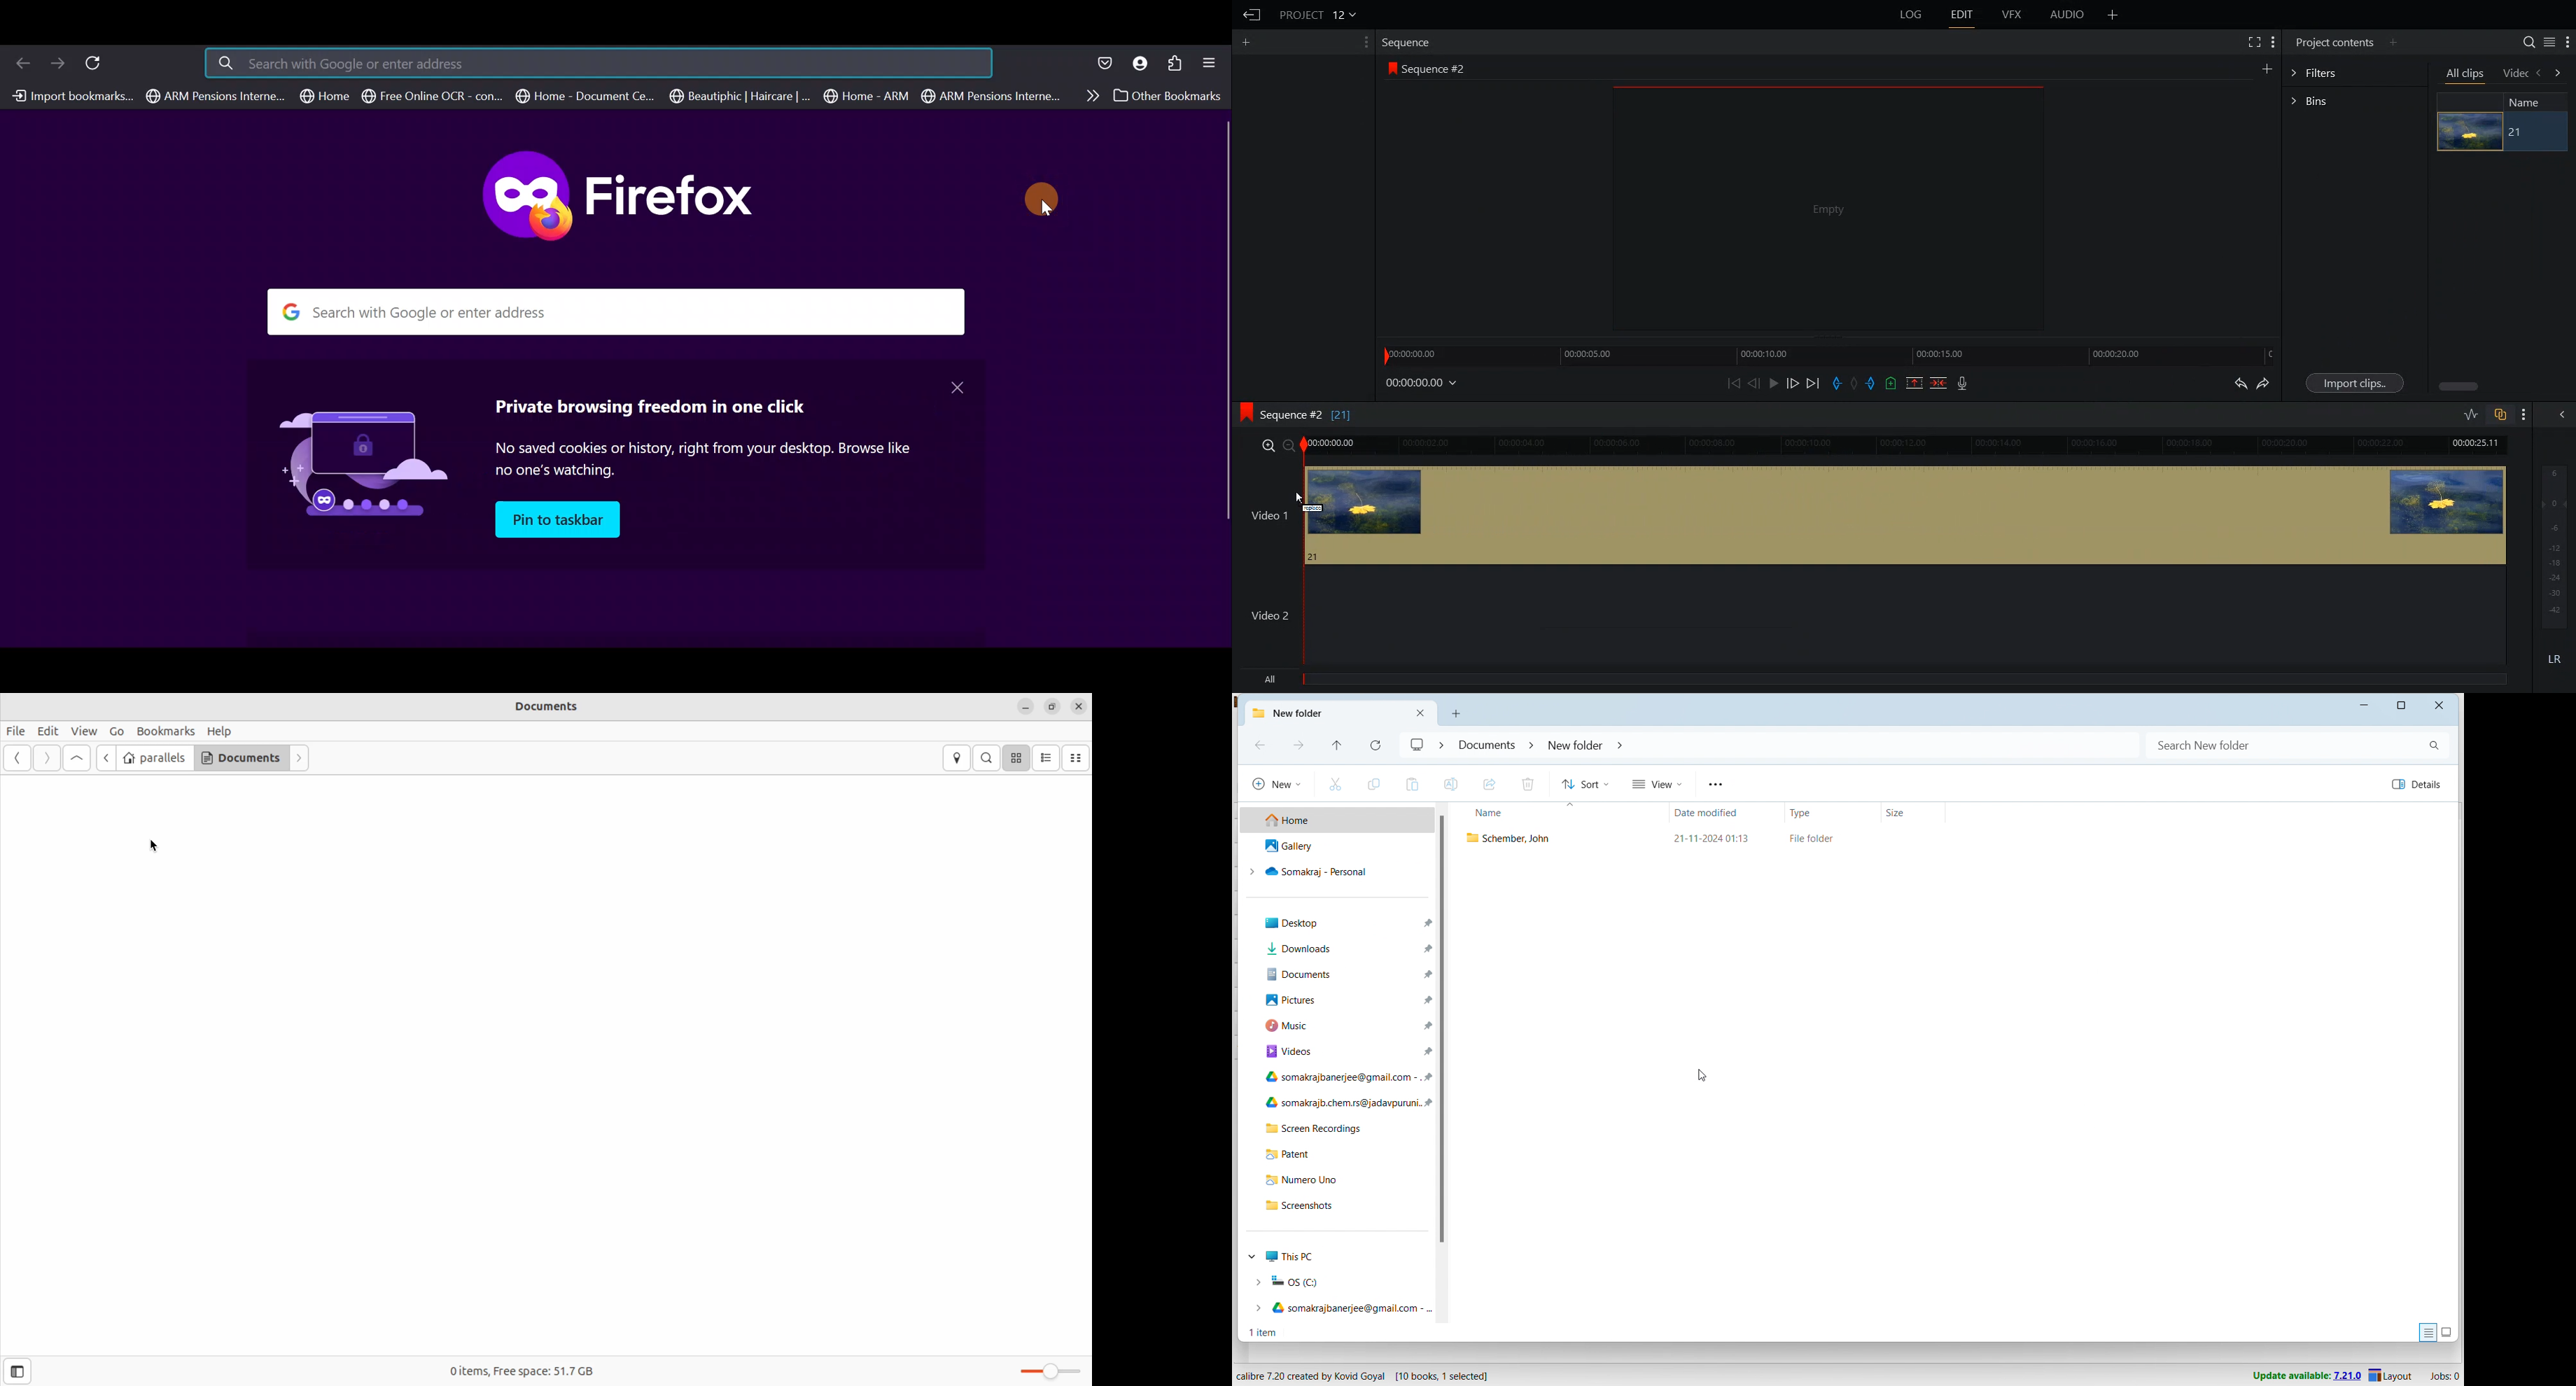 The width and height of the screenshot is (2576, 1400). What do you see at coordinates (1364, 42) in the screenshot?
I see `Show Setting Menu` at bounding box center [1364, 42].